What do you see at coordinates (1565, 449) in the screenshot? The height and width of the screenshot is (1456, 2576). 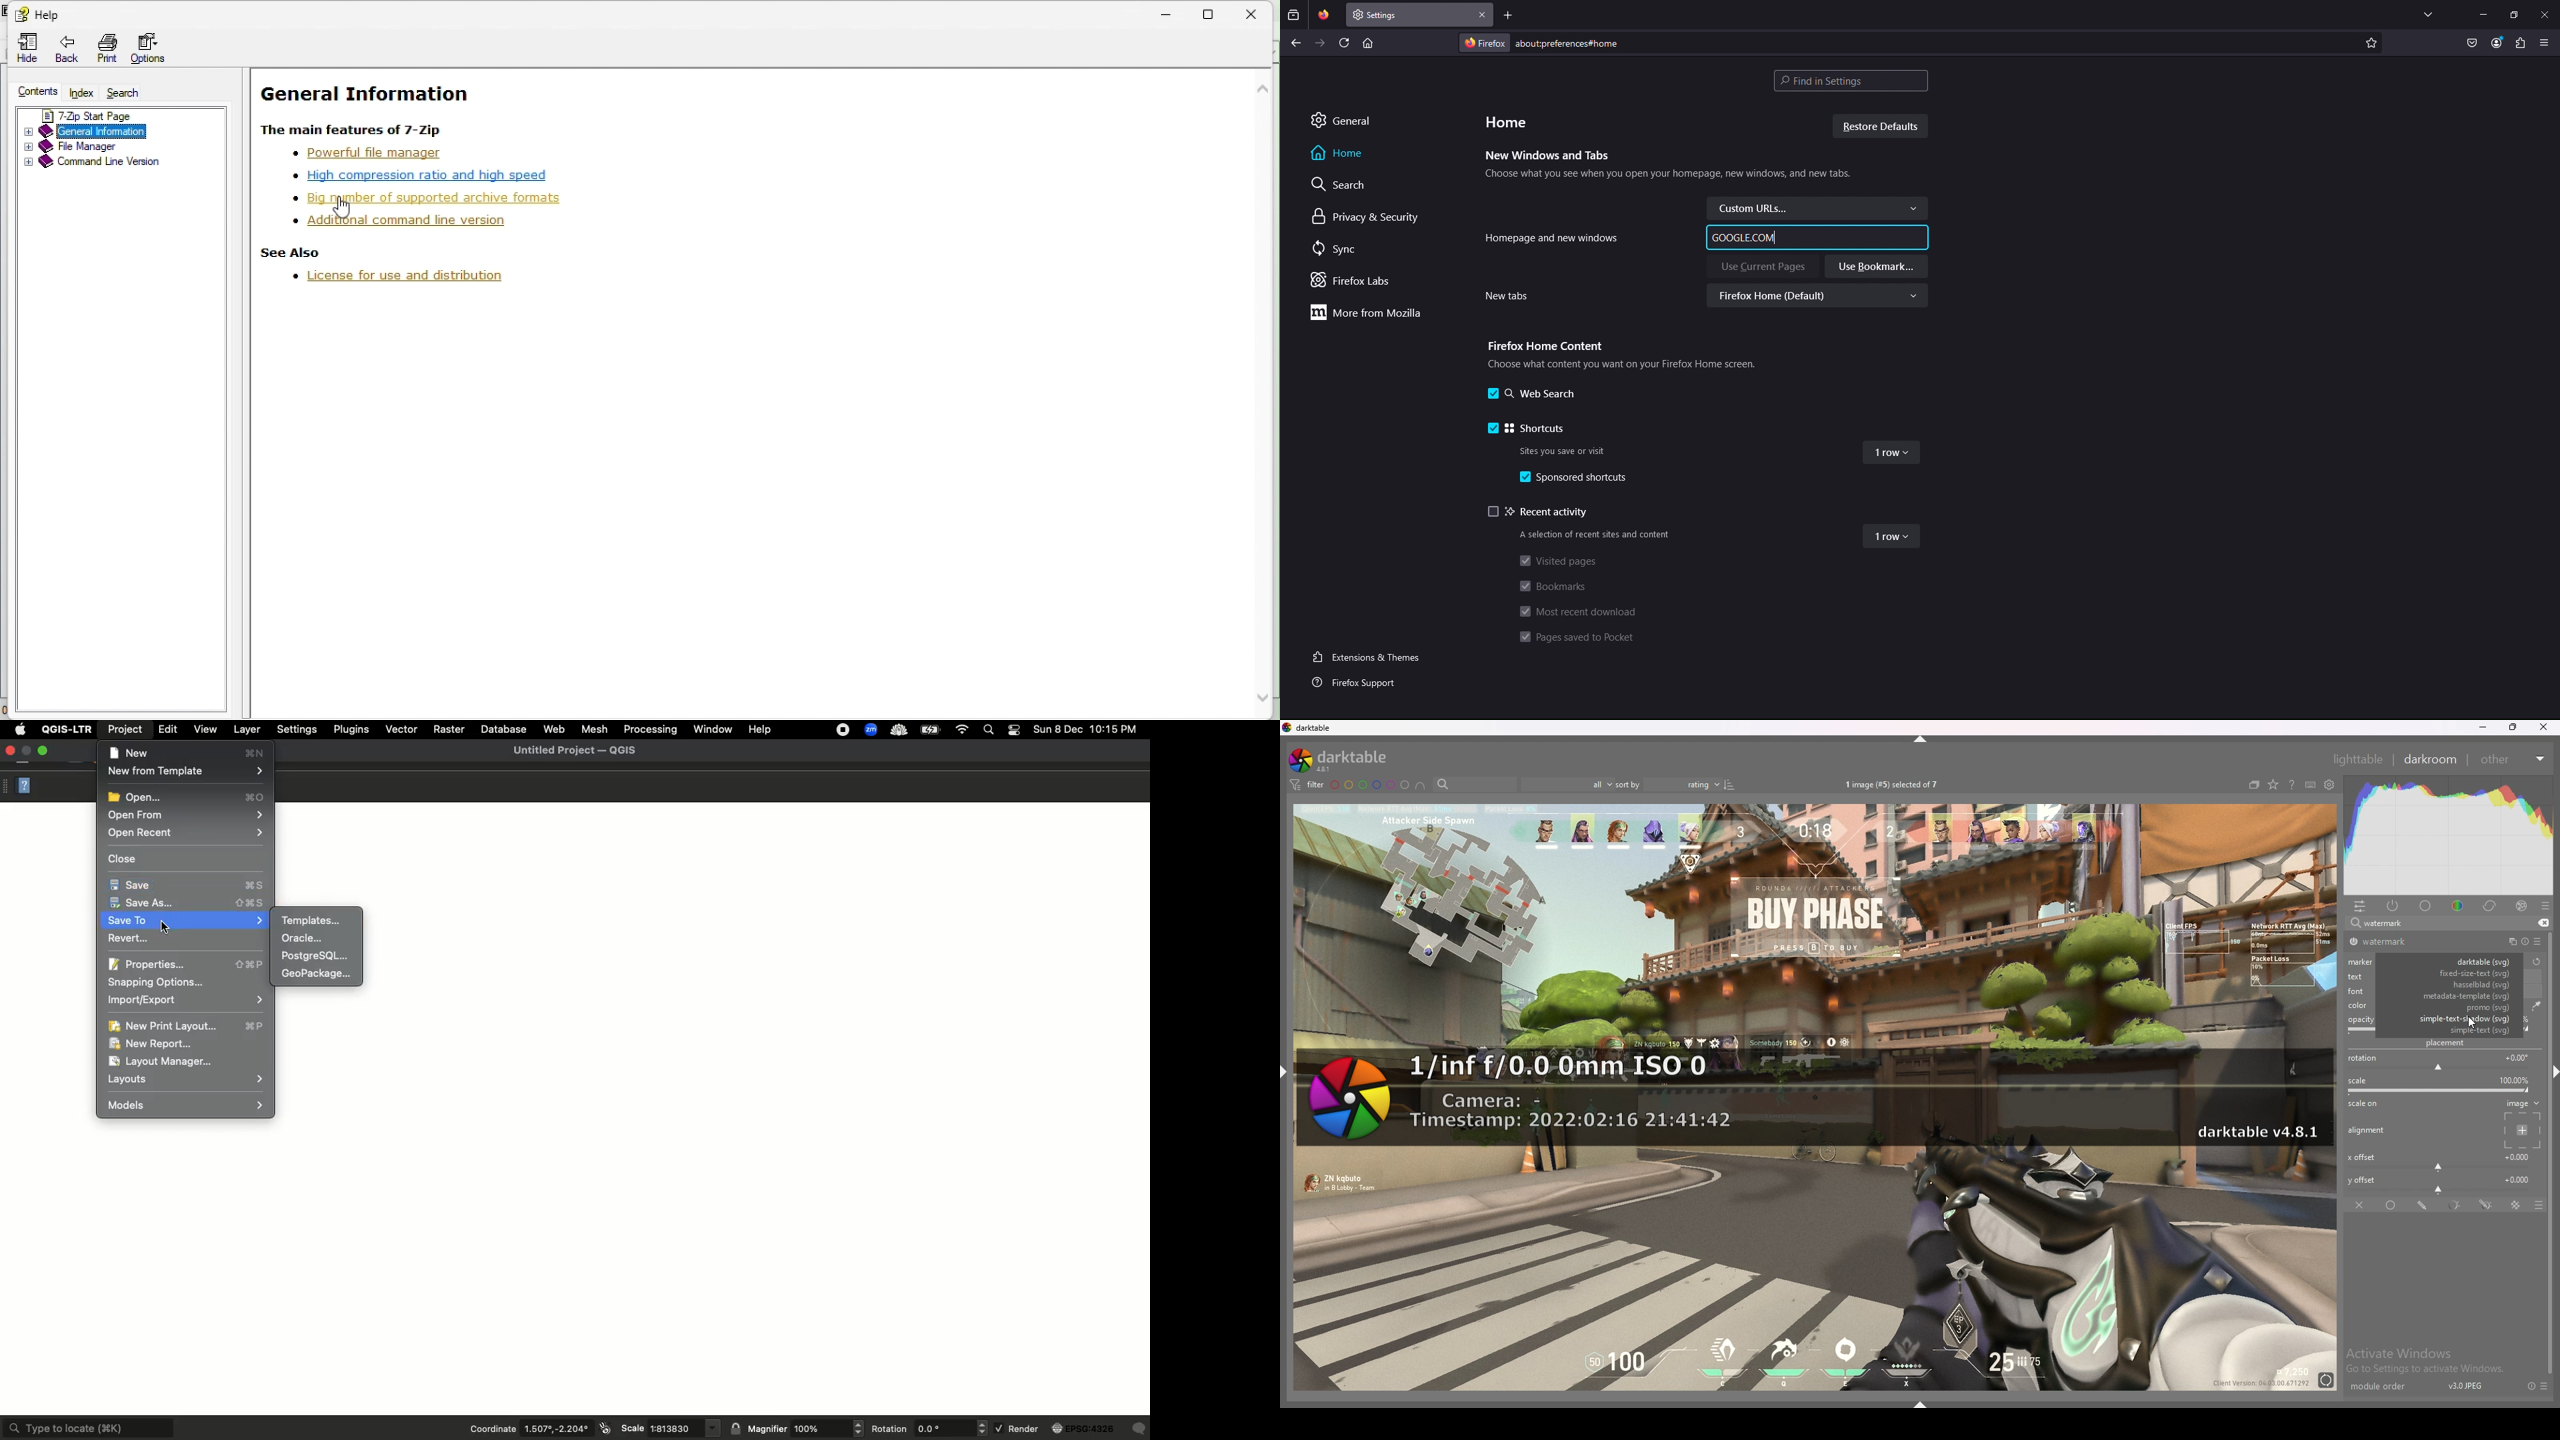 I see `Sites you save or visit` at bounding box center [1565, 449].